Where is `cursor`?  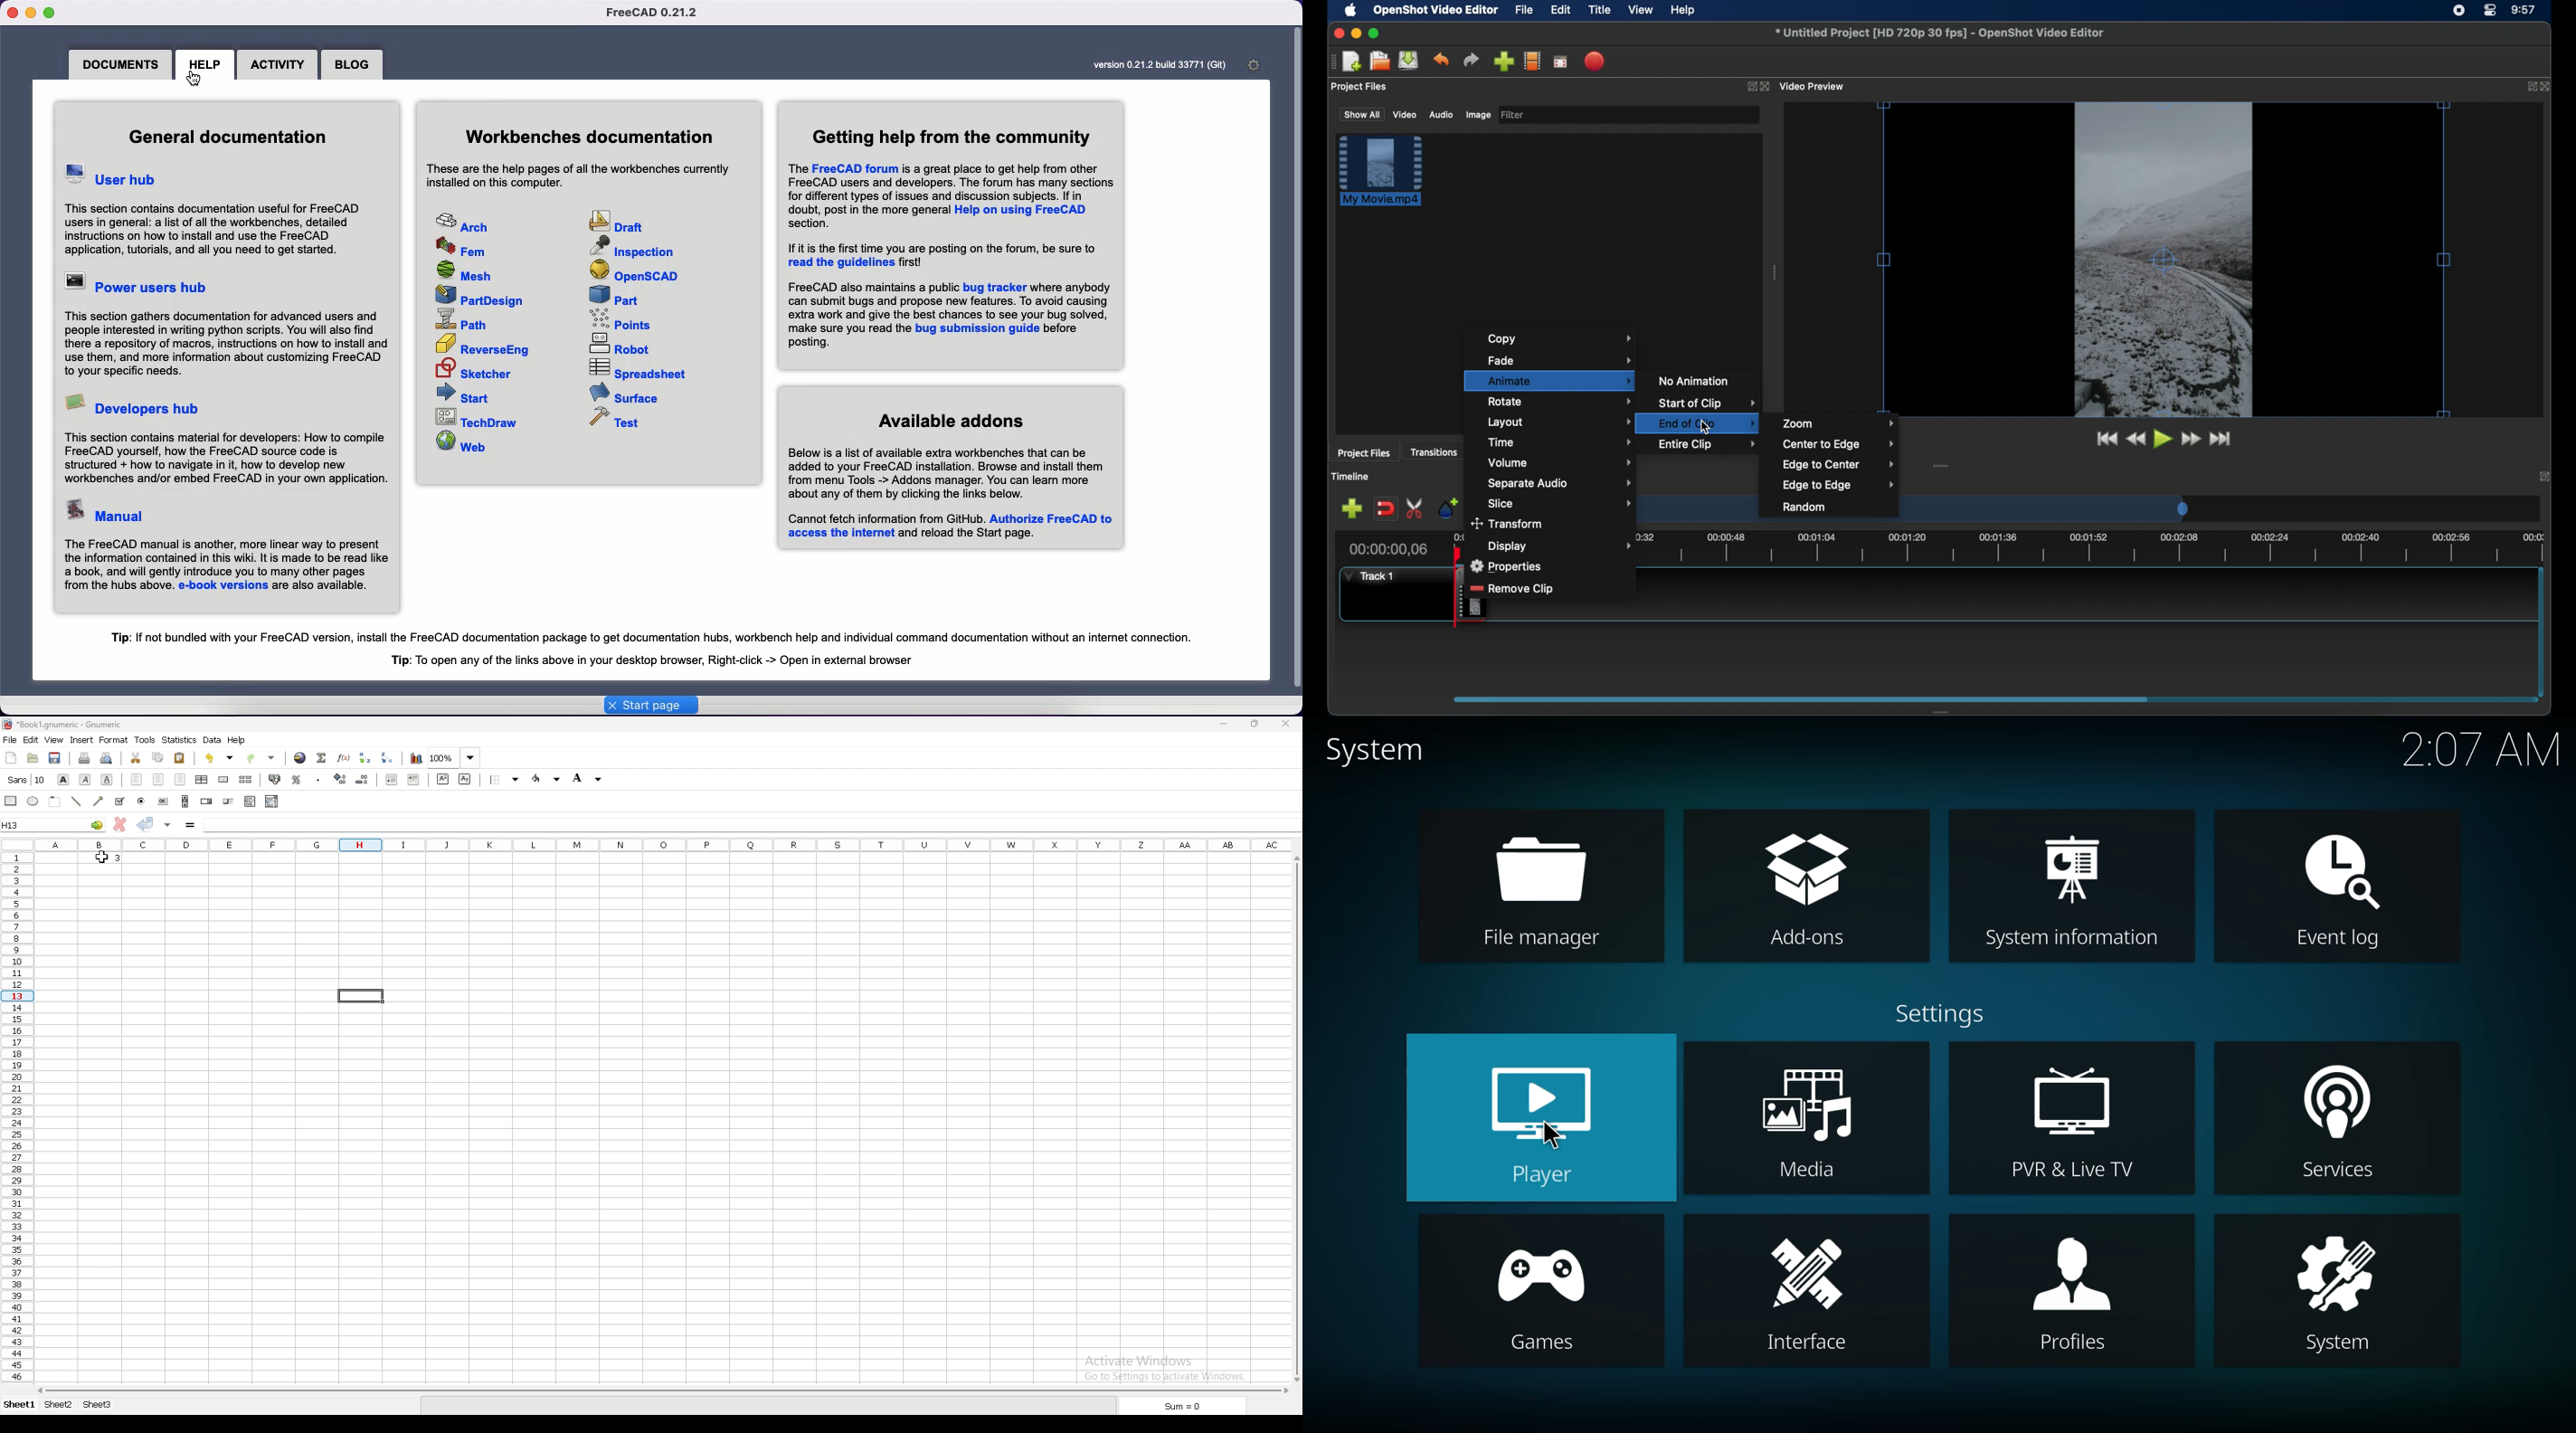 cursor is located at coordinates (97, 857).